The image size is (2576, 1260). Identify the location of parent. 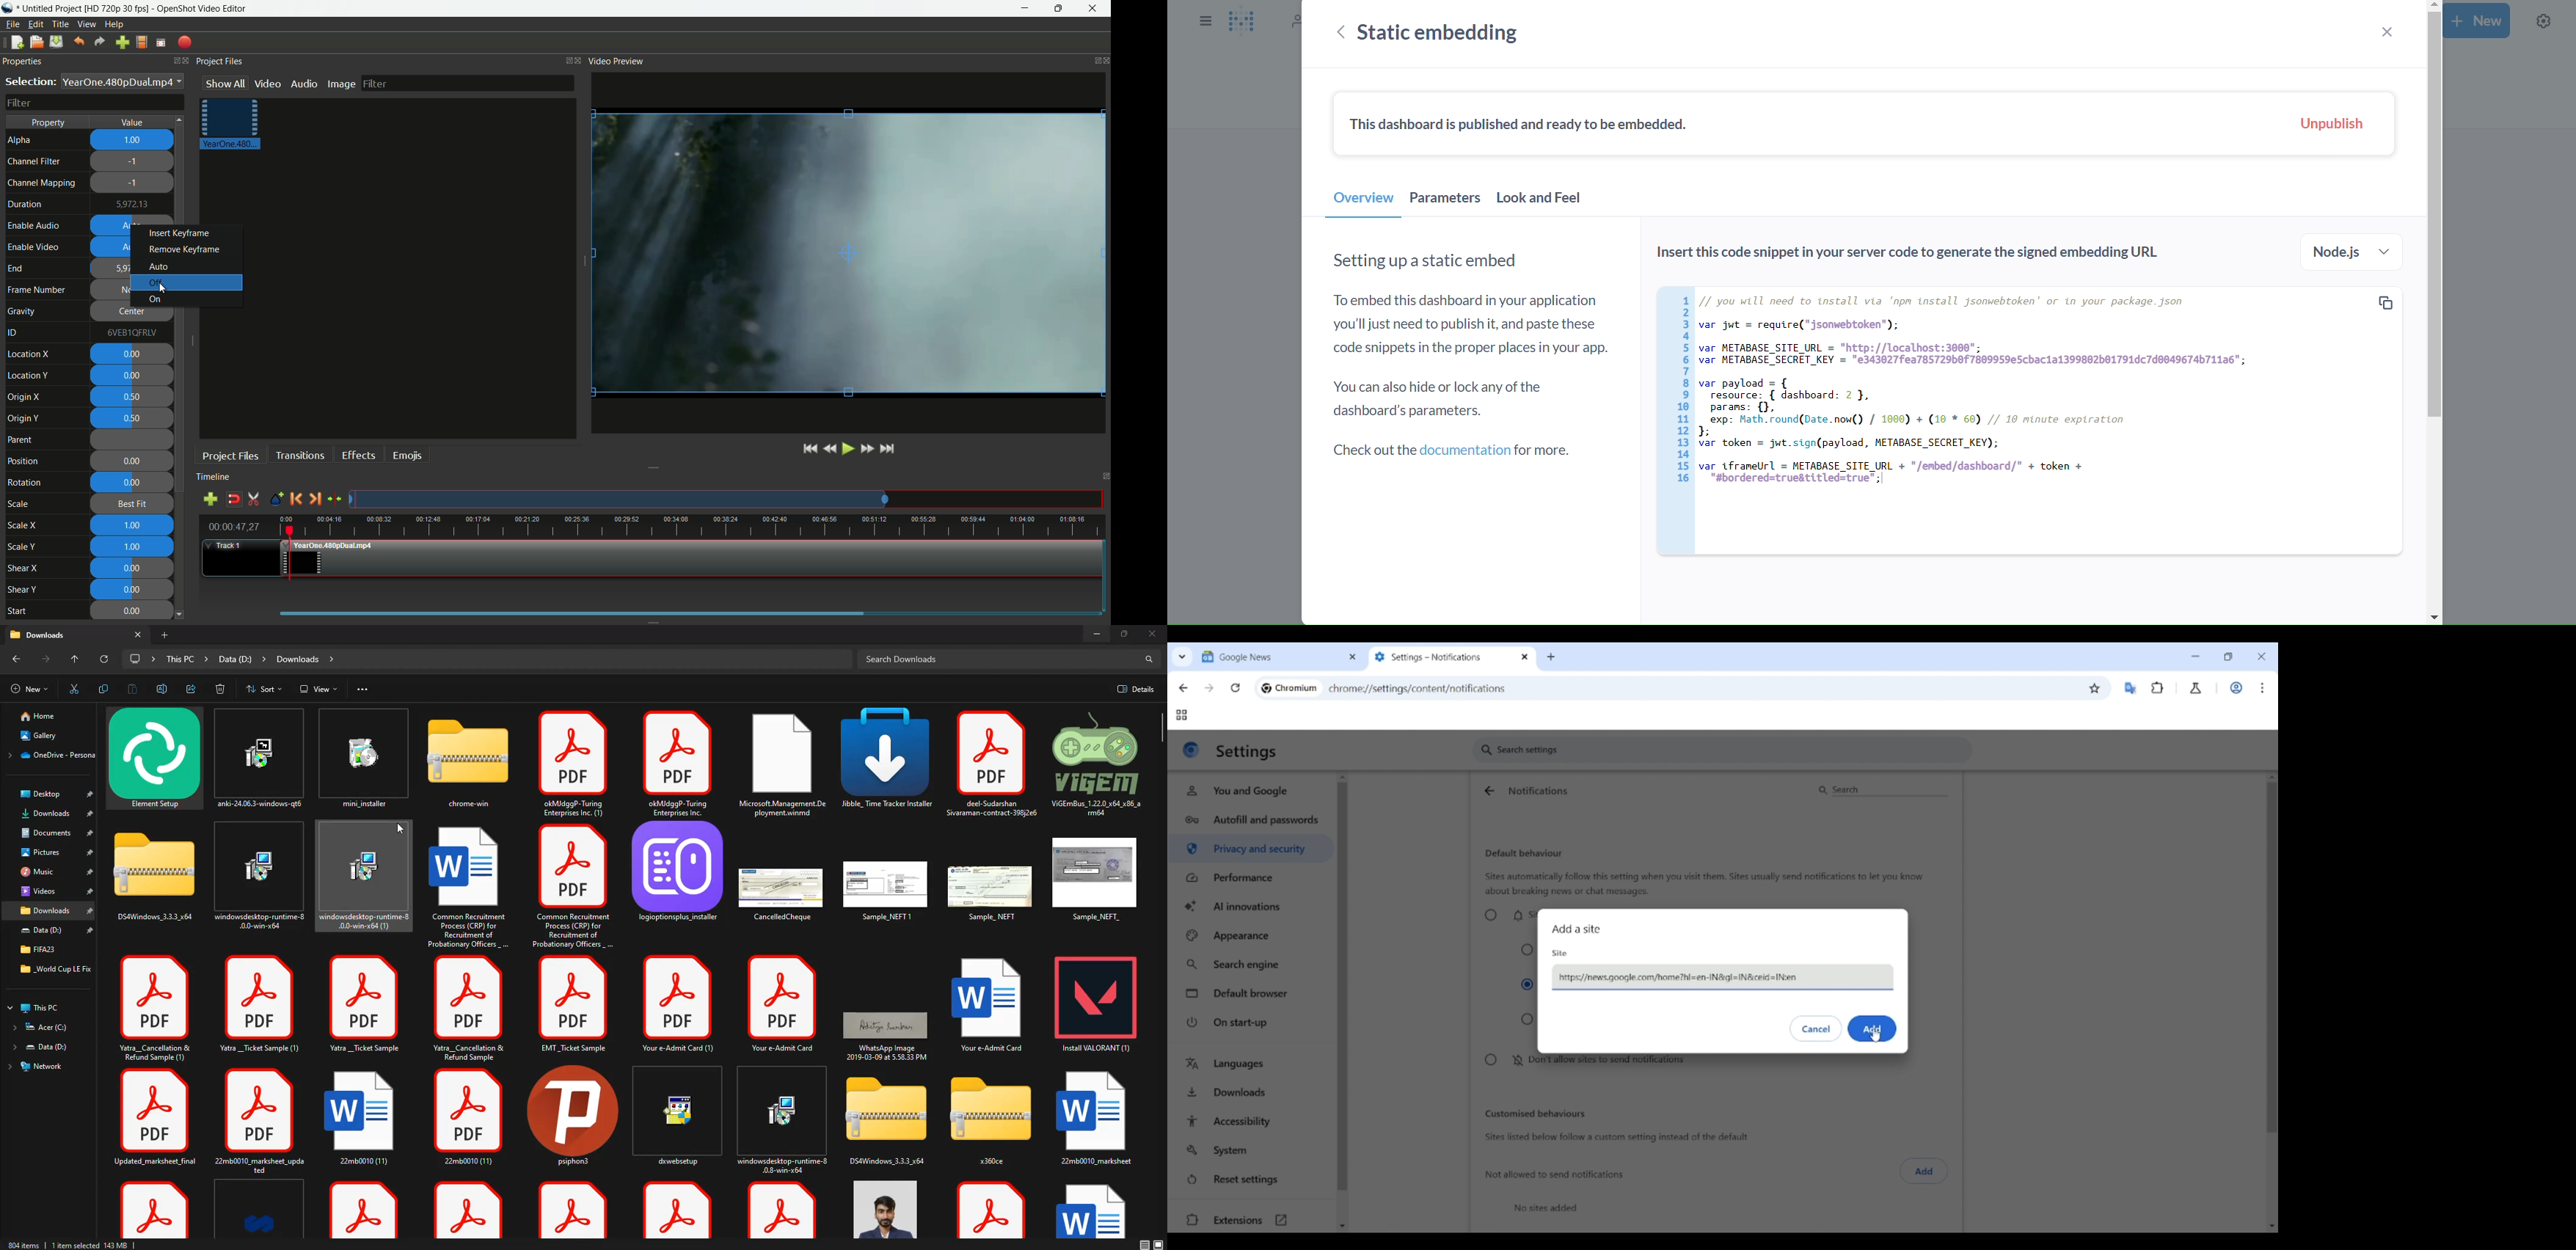
(23, 440).